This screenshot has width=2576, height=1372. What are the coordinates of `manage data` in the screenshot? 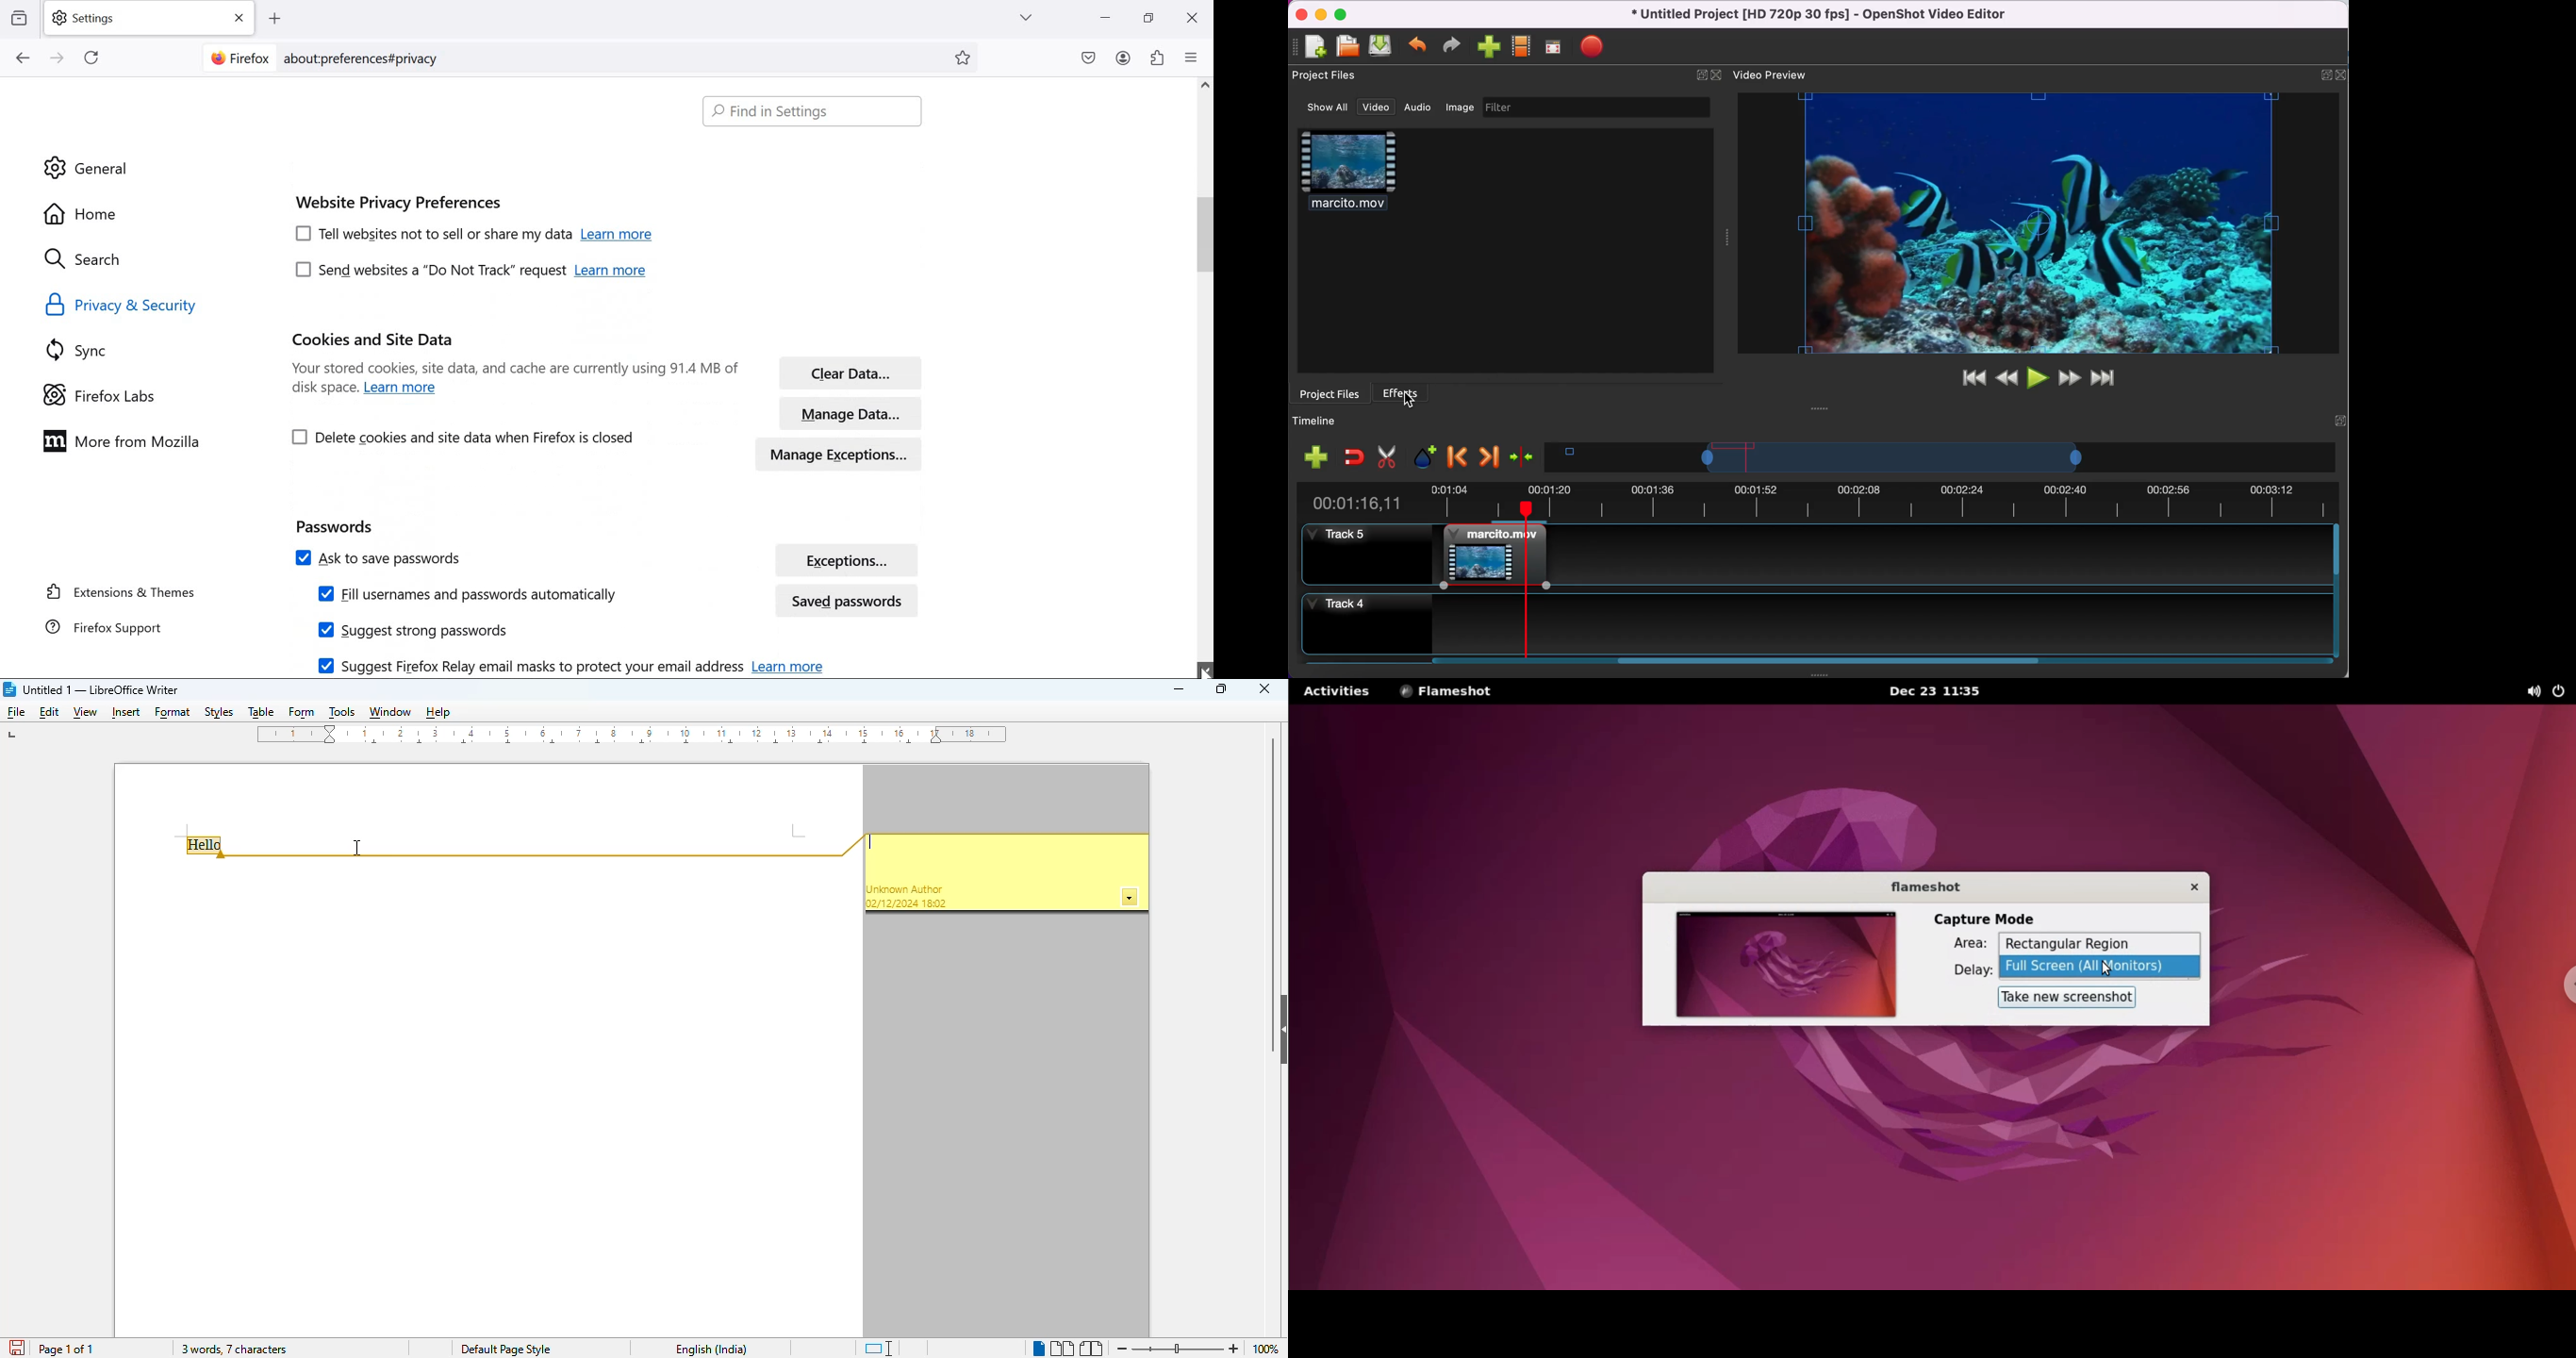 It's located at (856, 416).